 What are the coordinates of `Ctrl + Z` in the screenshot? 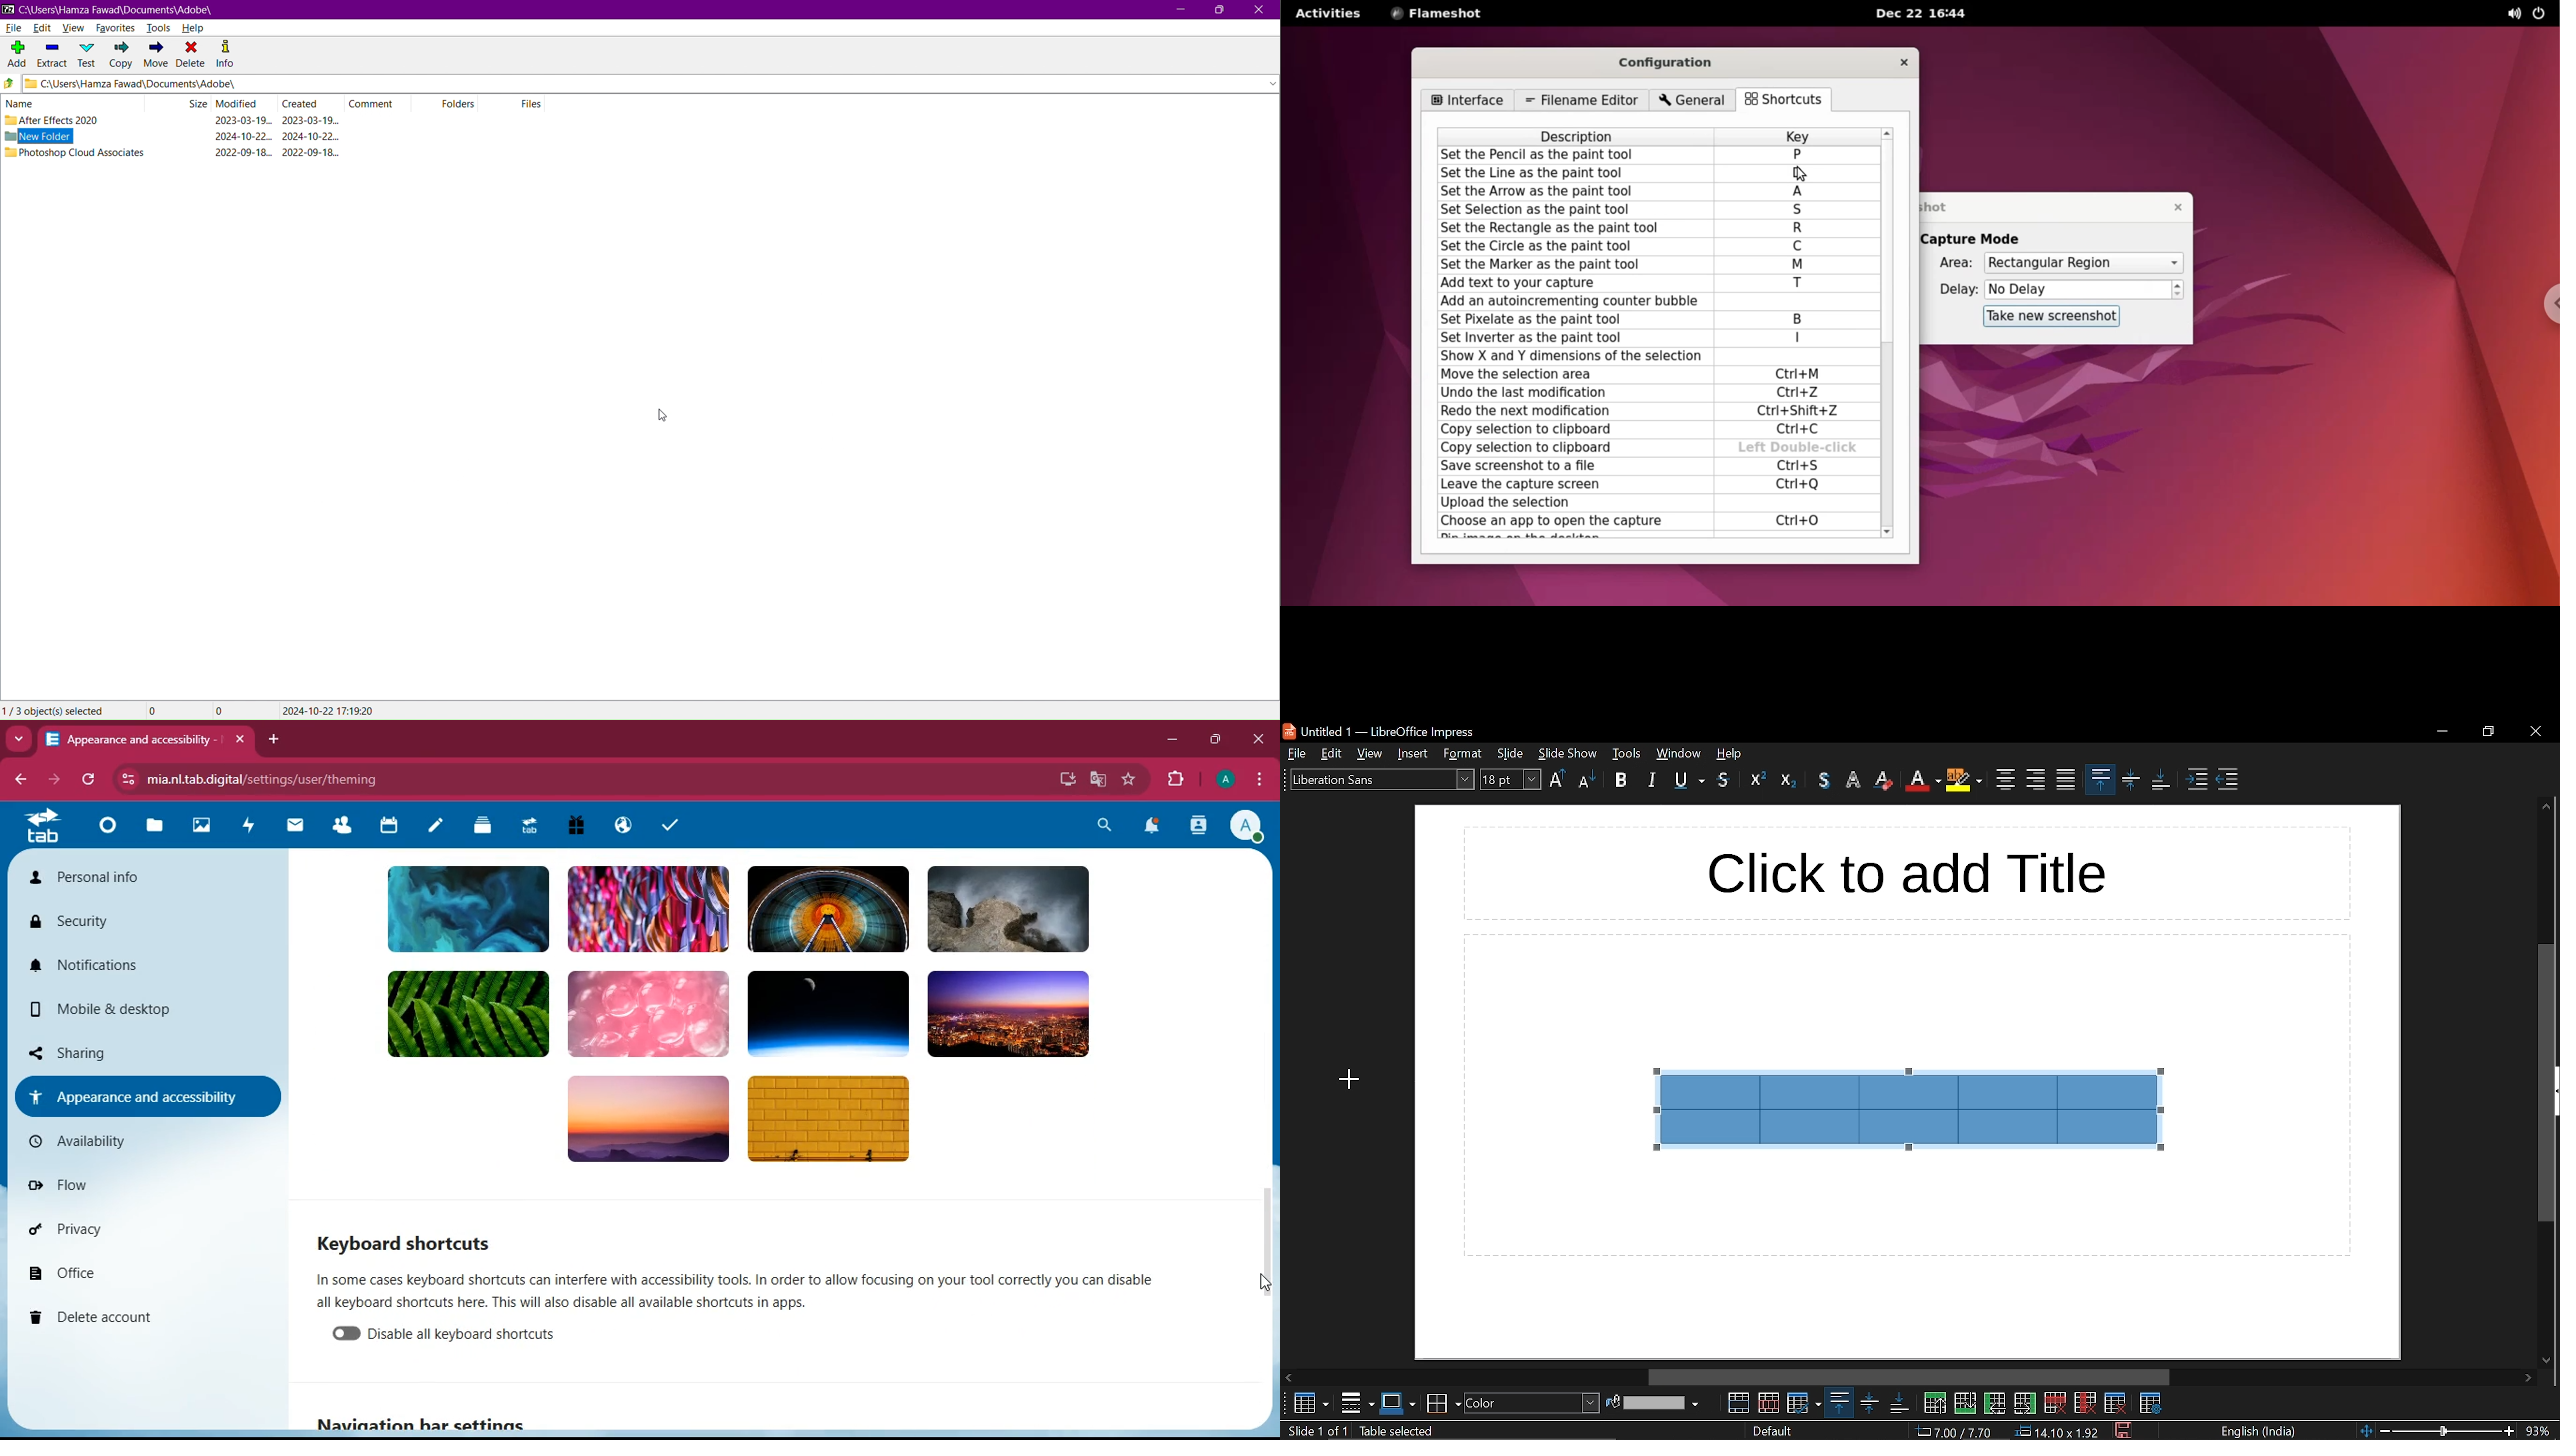 It's located at (1798, 393).